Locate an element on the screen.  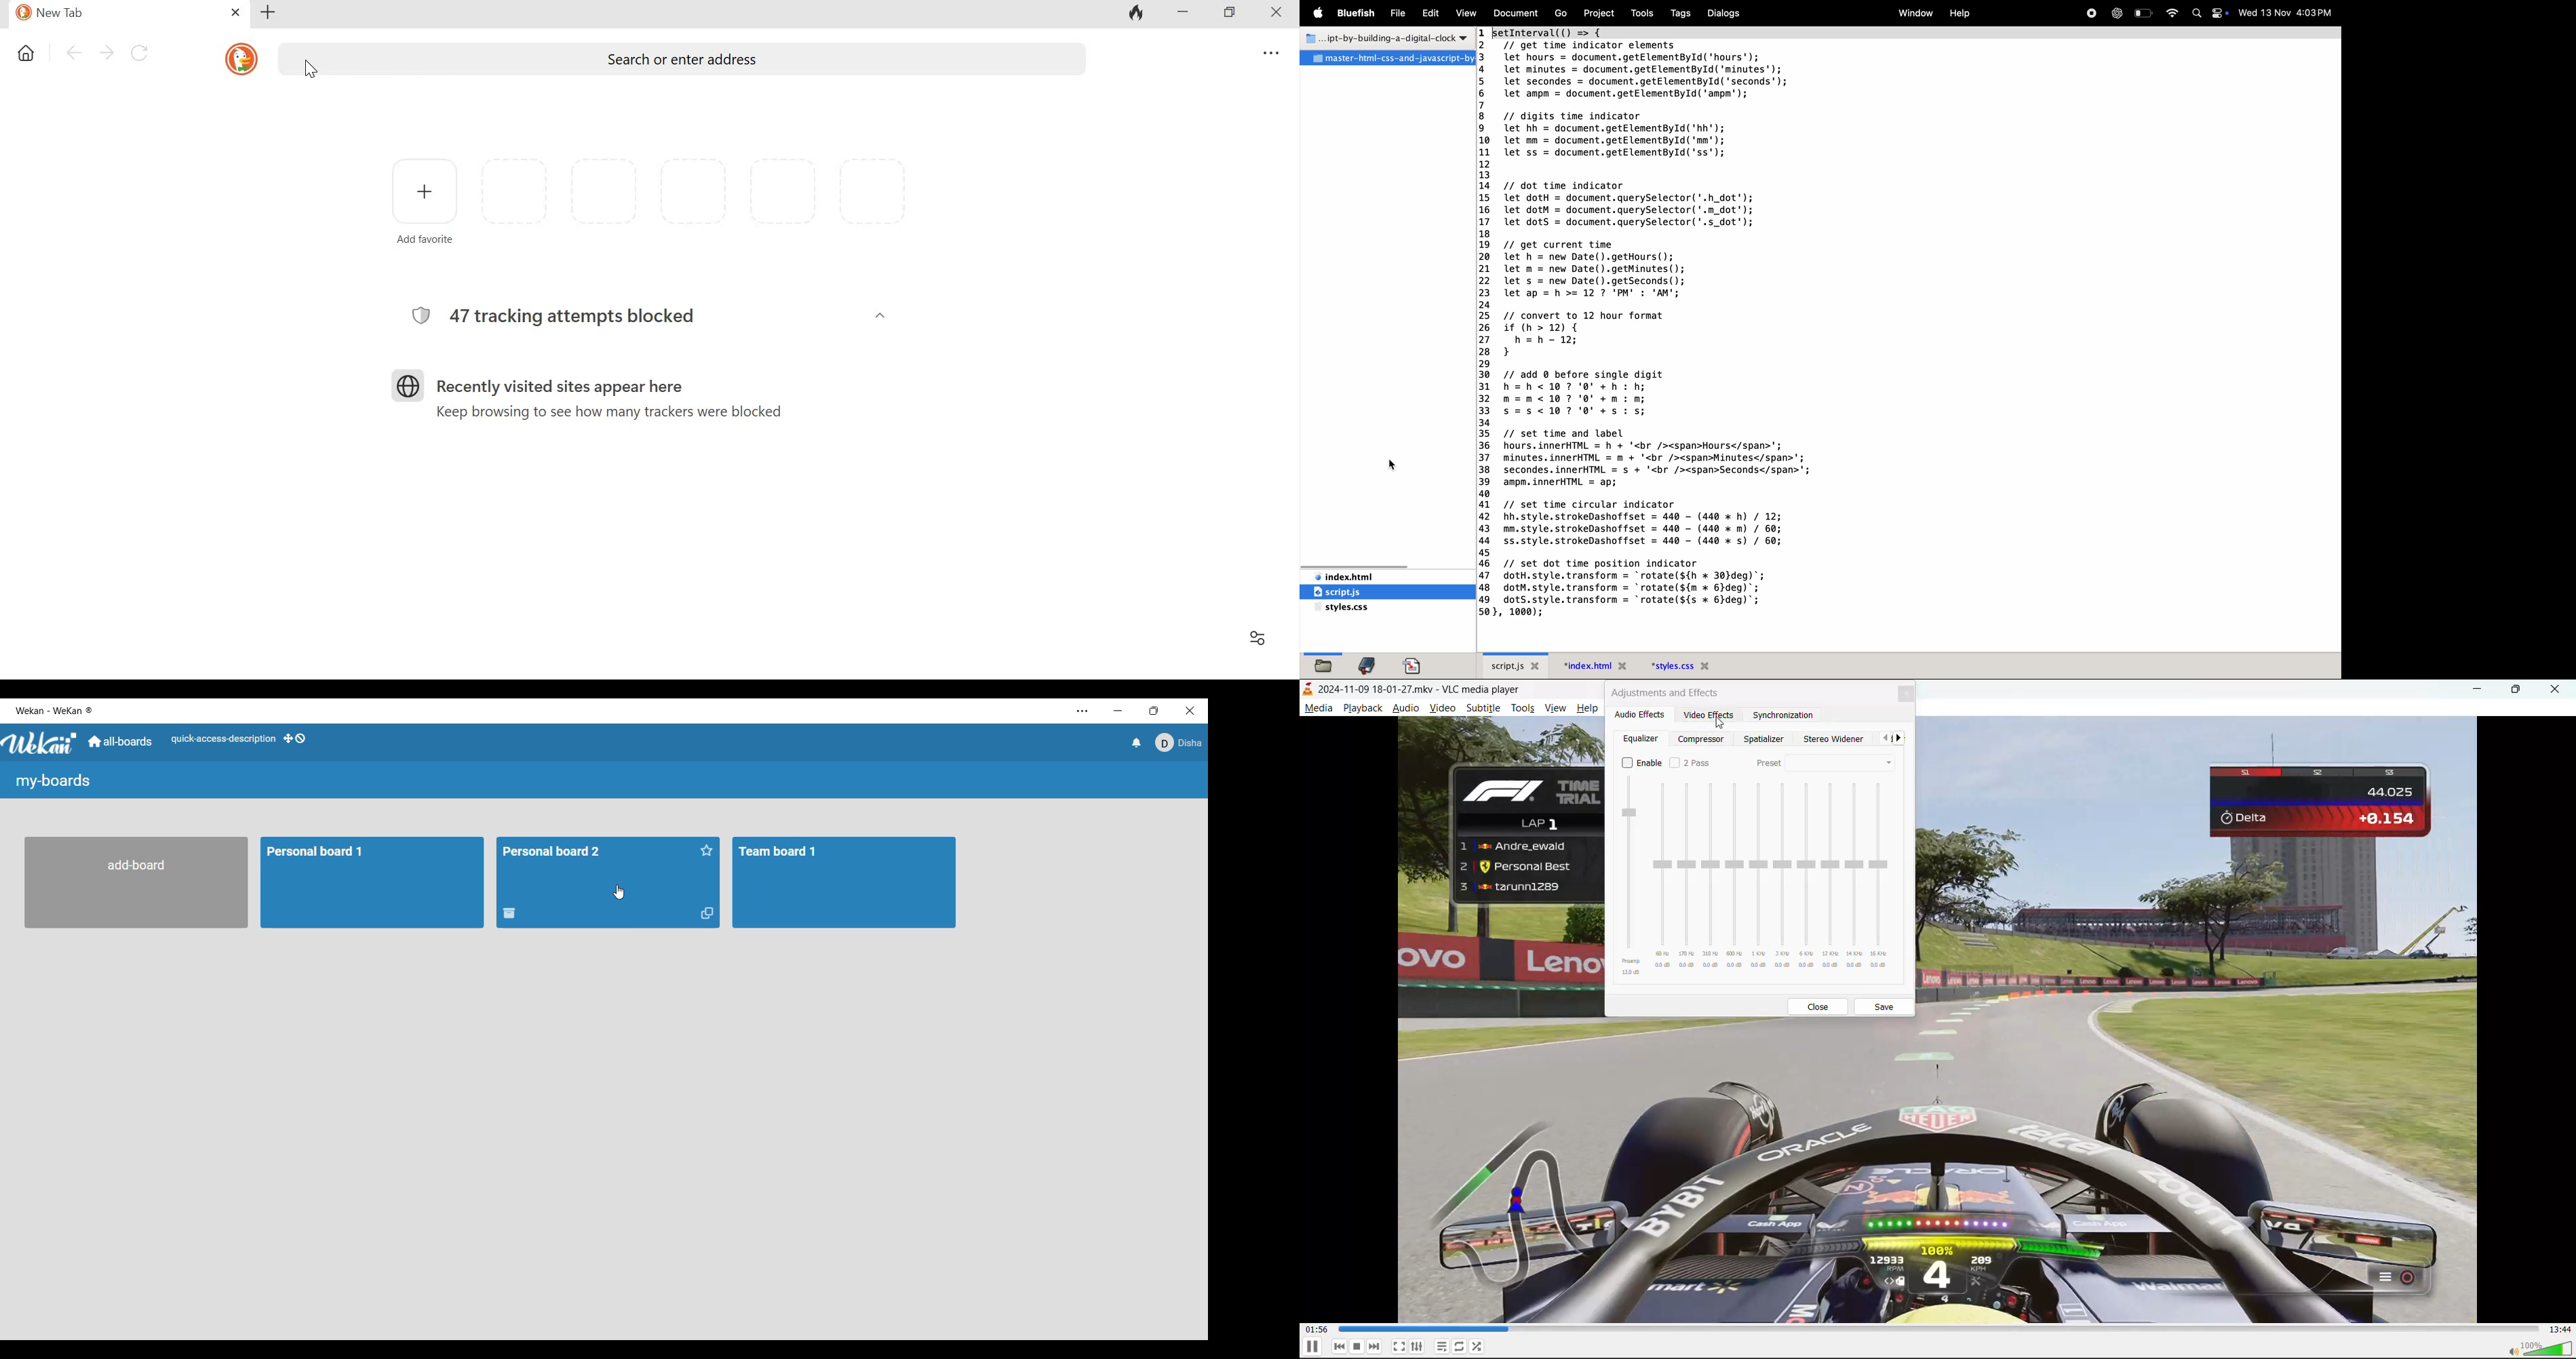
help is located at coordinates (1958, 12).